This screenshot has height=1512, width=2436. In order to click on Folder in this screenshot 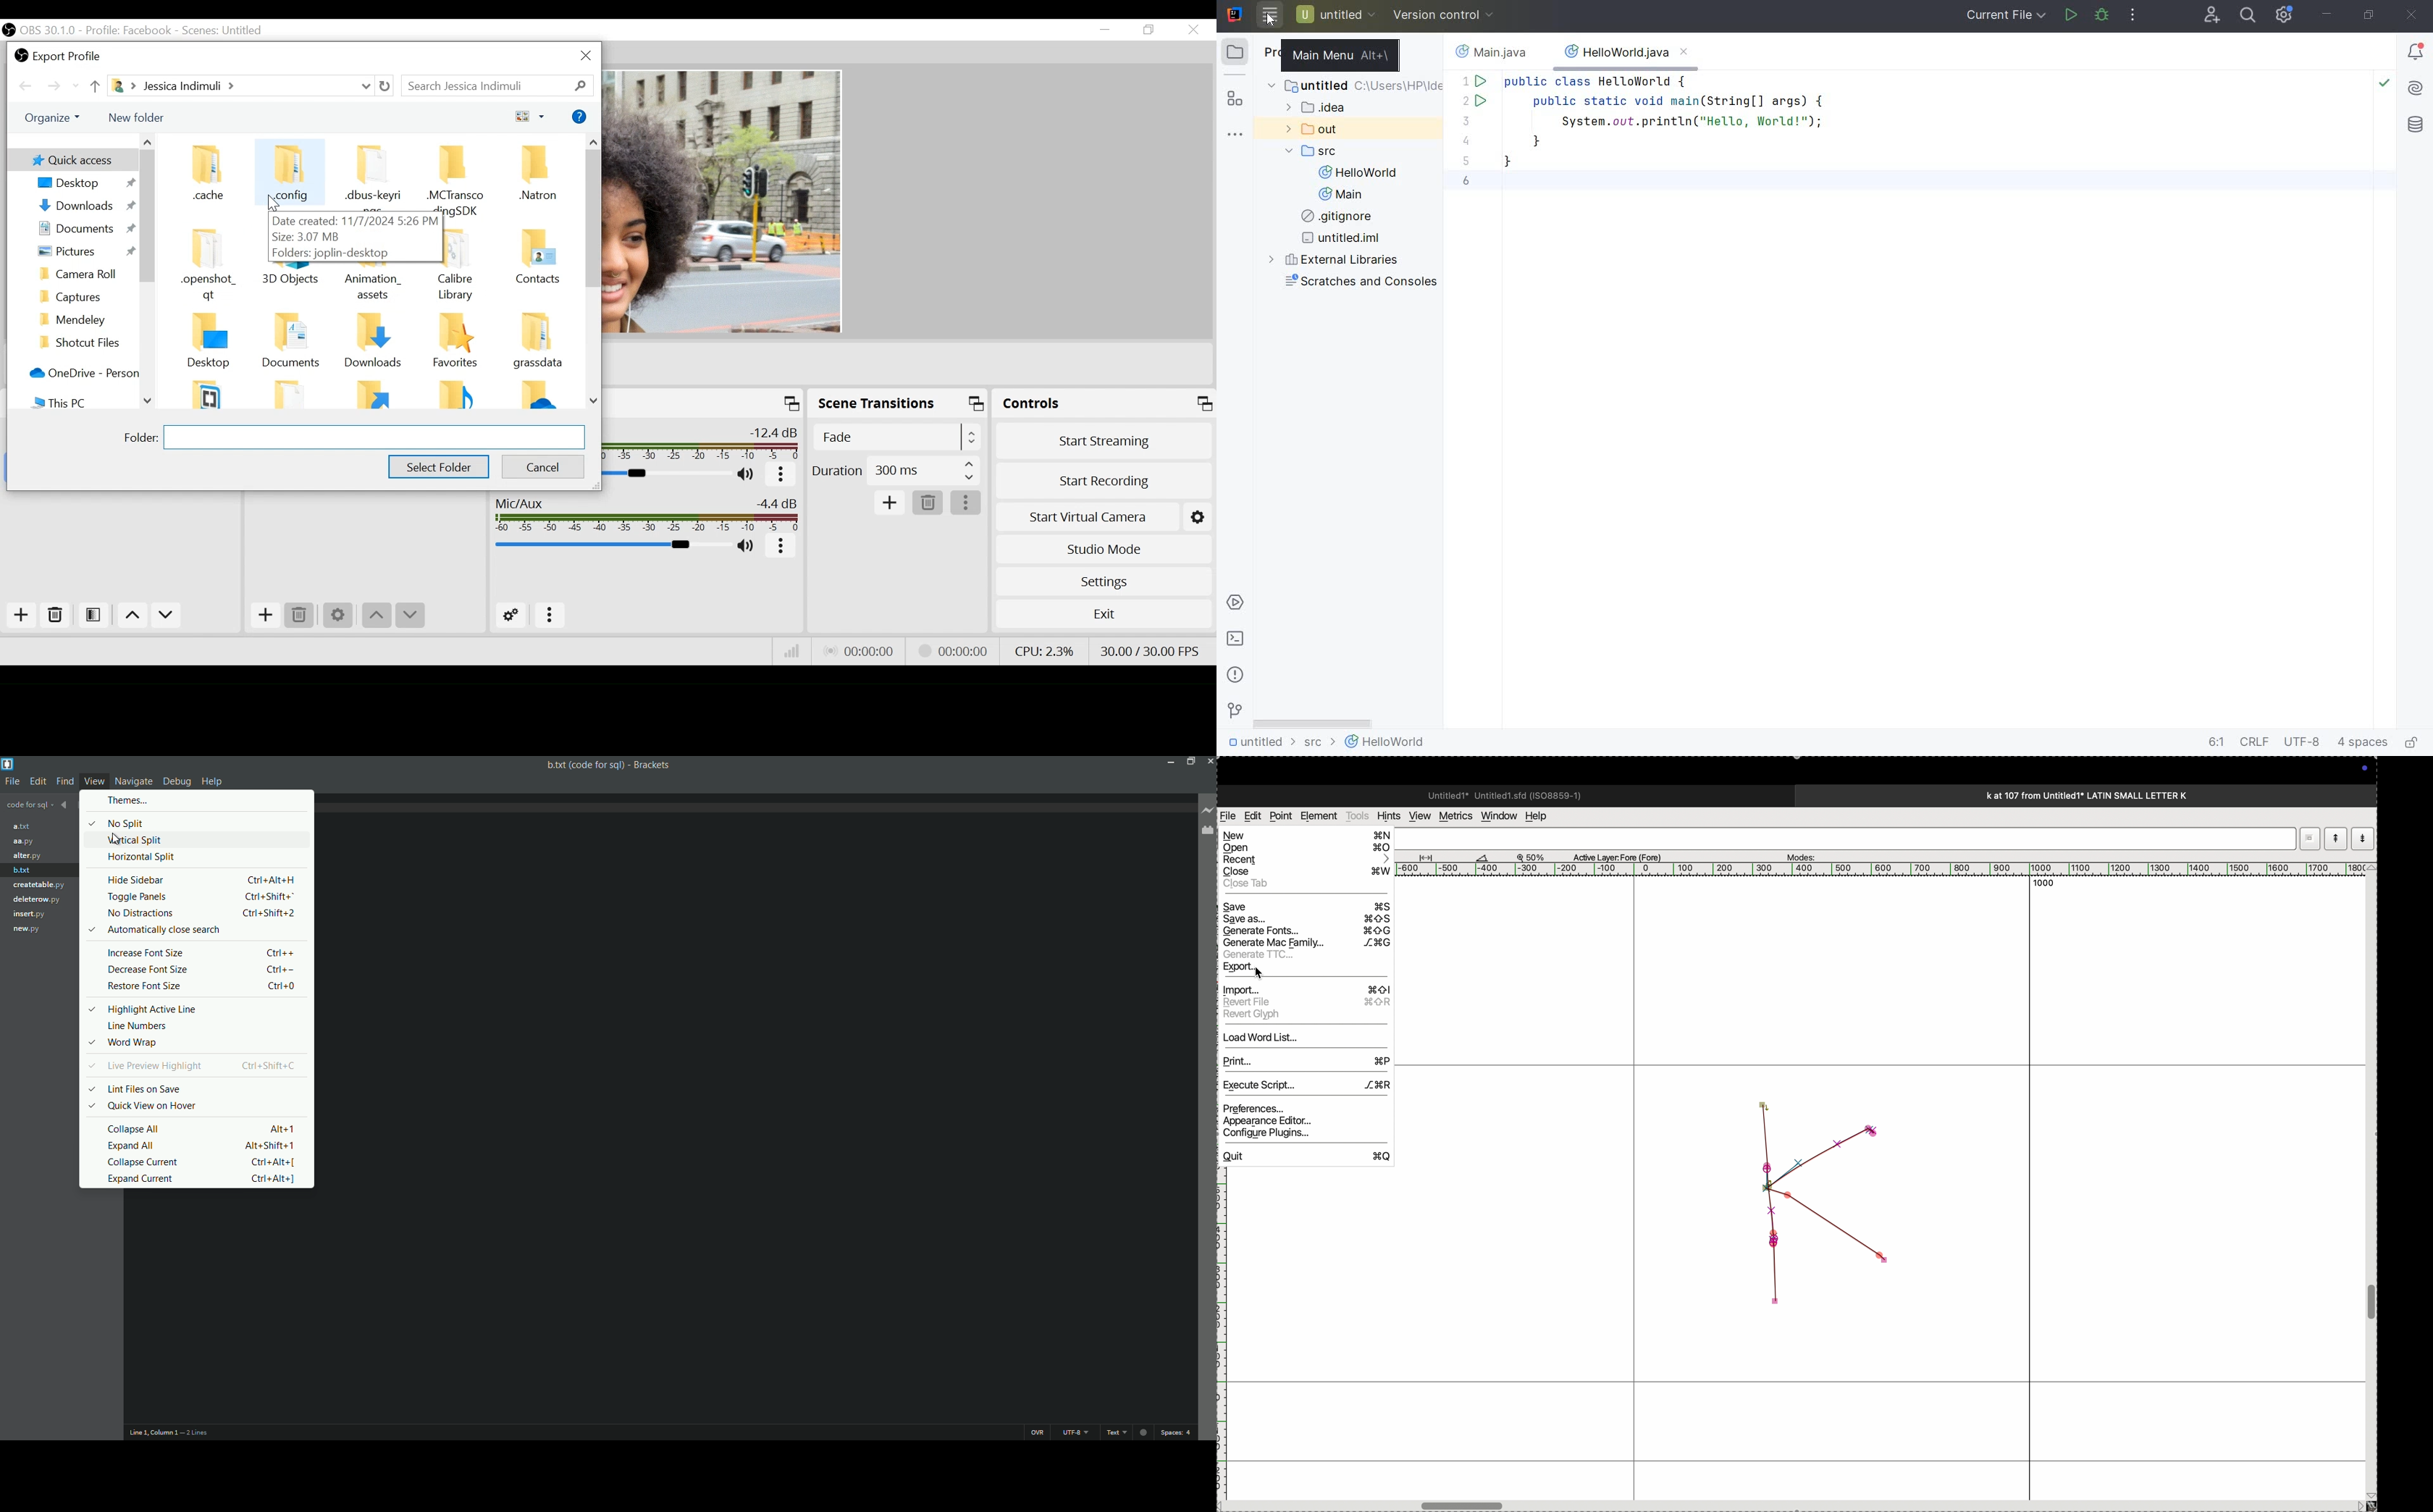, I will do `click(291, 176)`.